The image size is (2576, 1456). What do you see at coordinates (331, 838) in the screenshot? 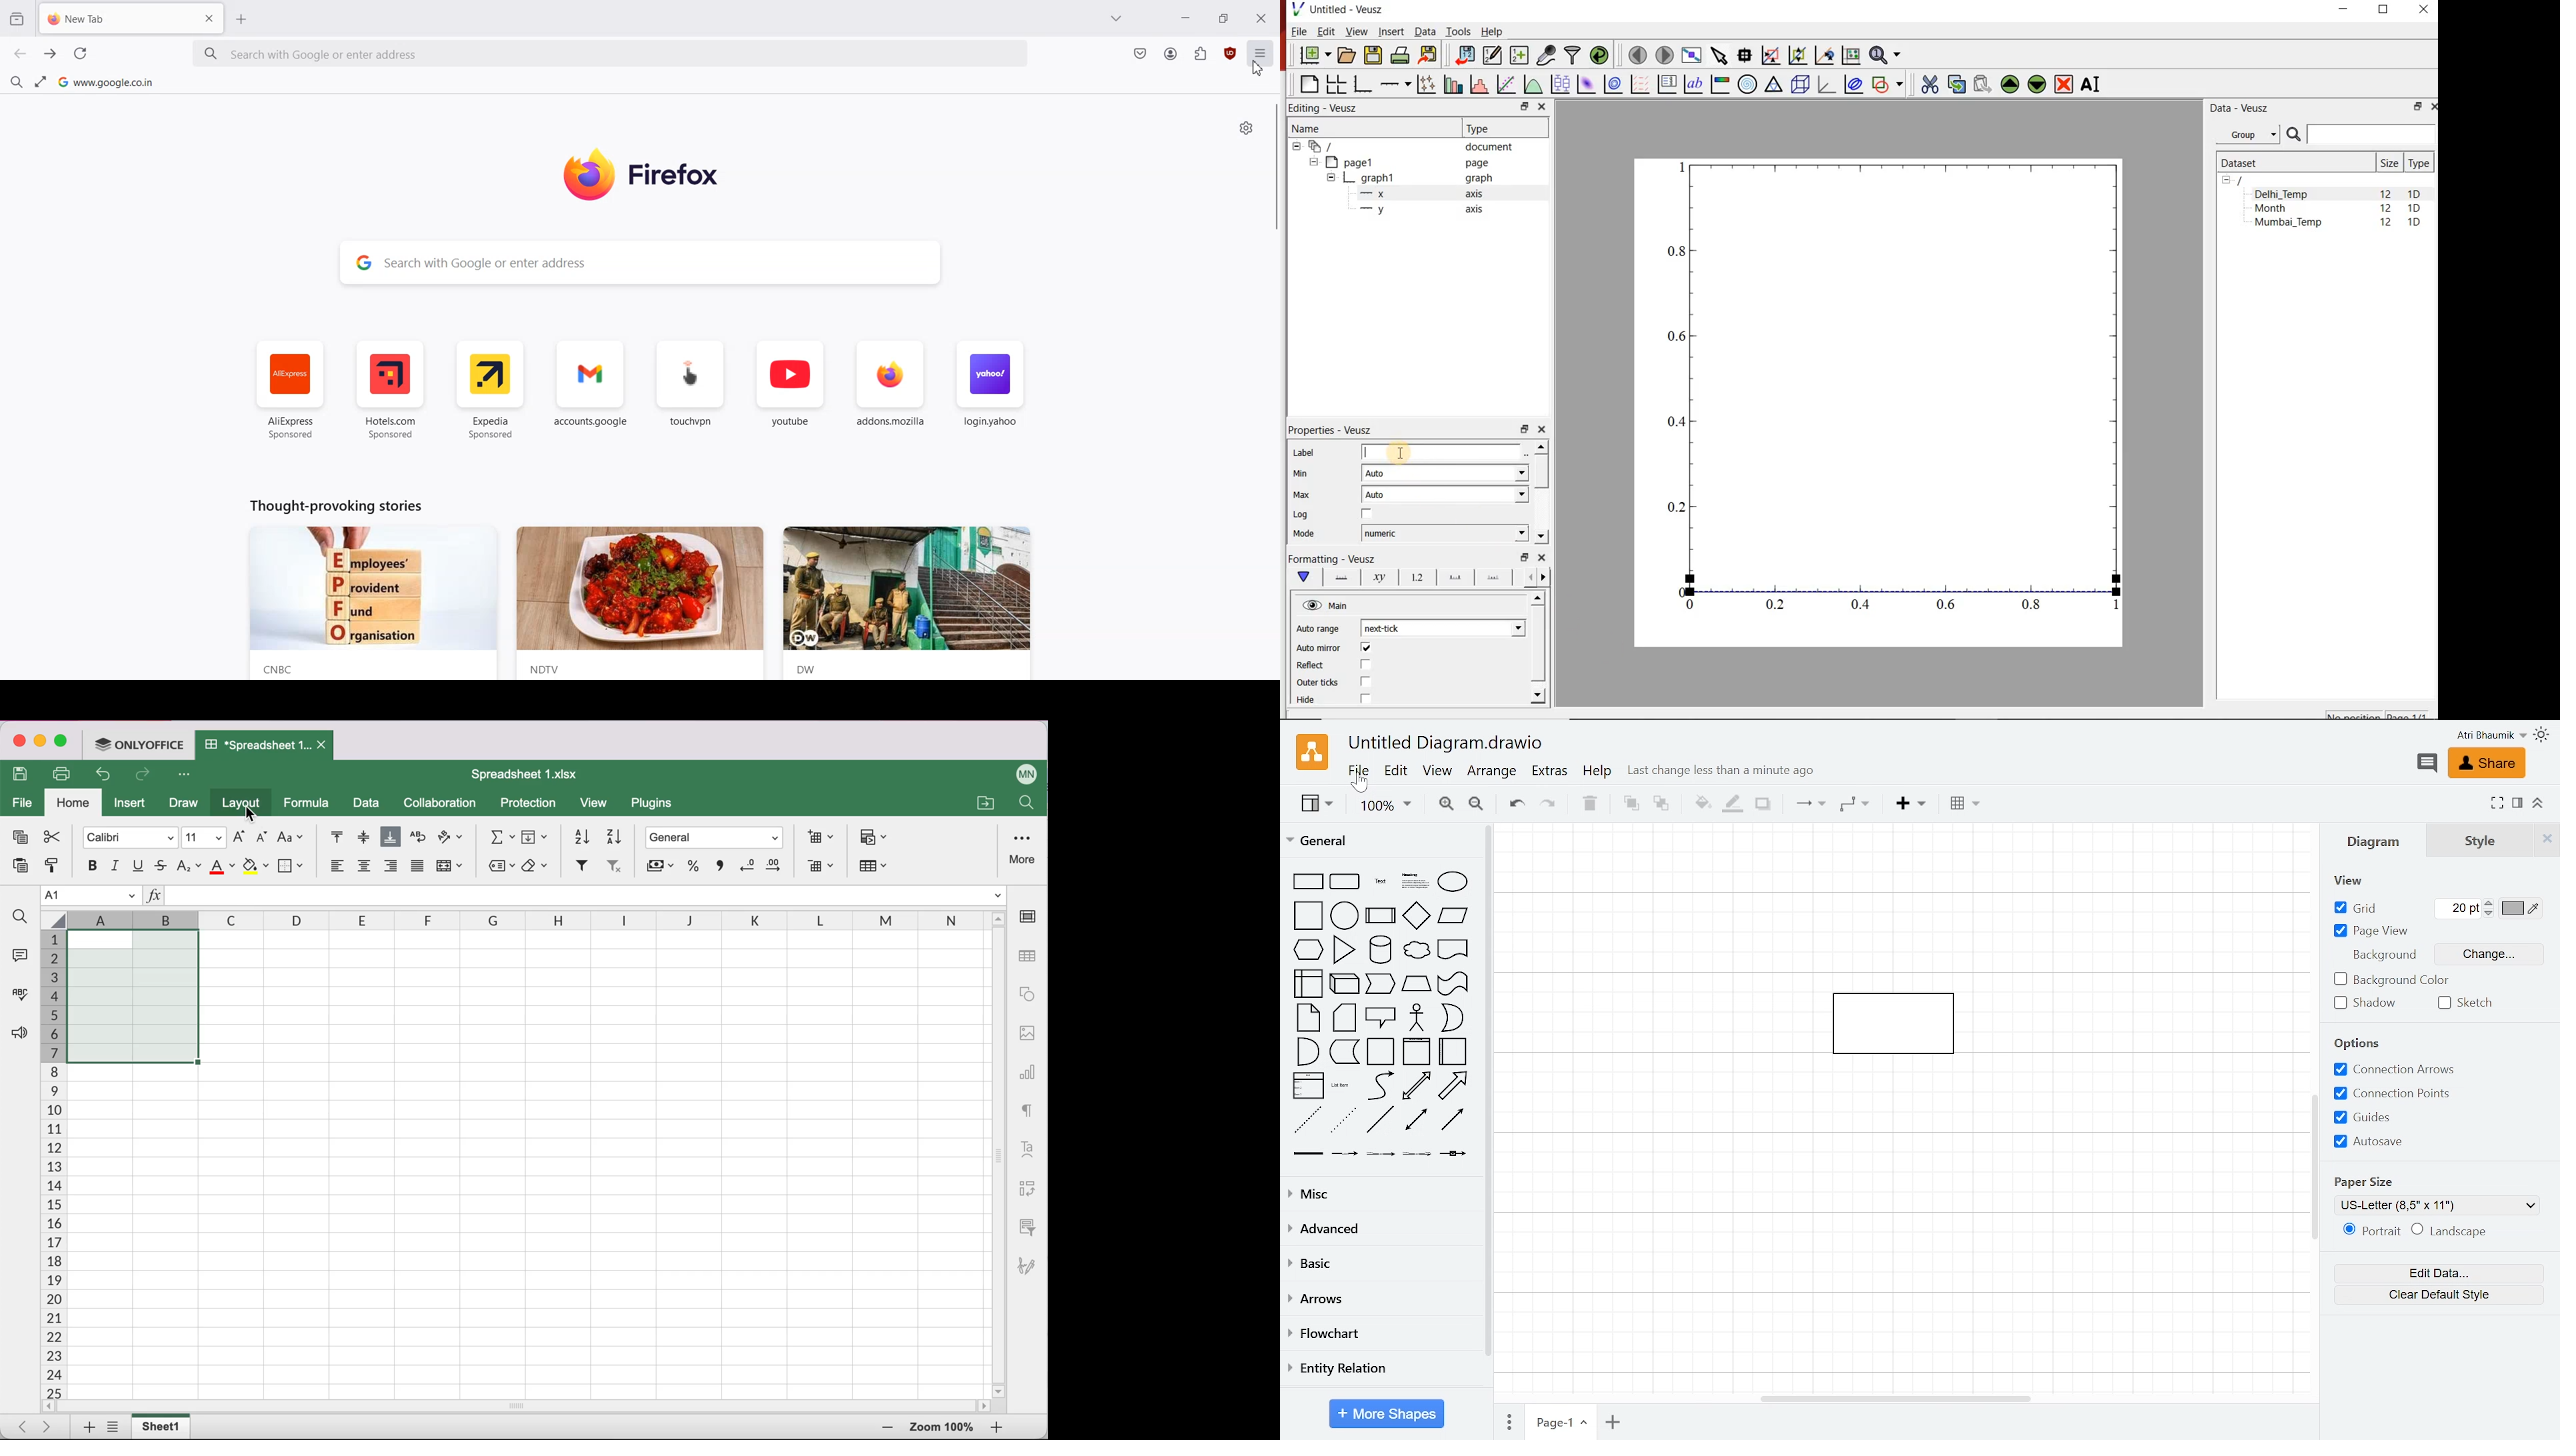
I see `align top` at bounding box center [331, 838].